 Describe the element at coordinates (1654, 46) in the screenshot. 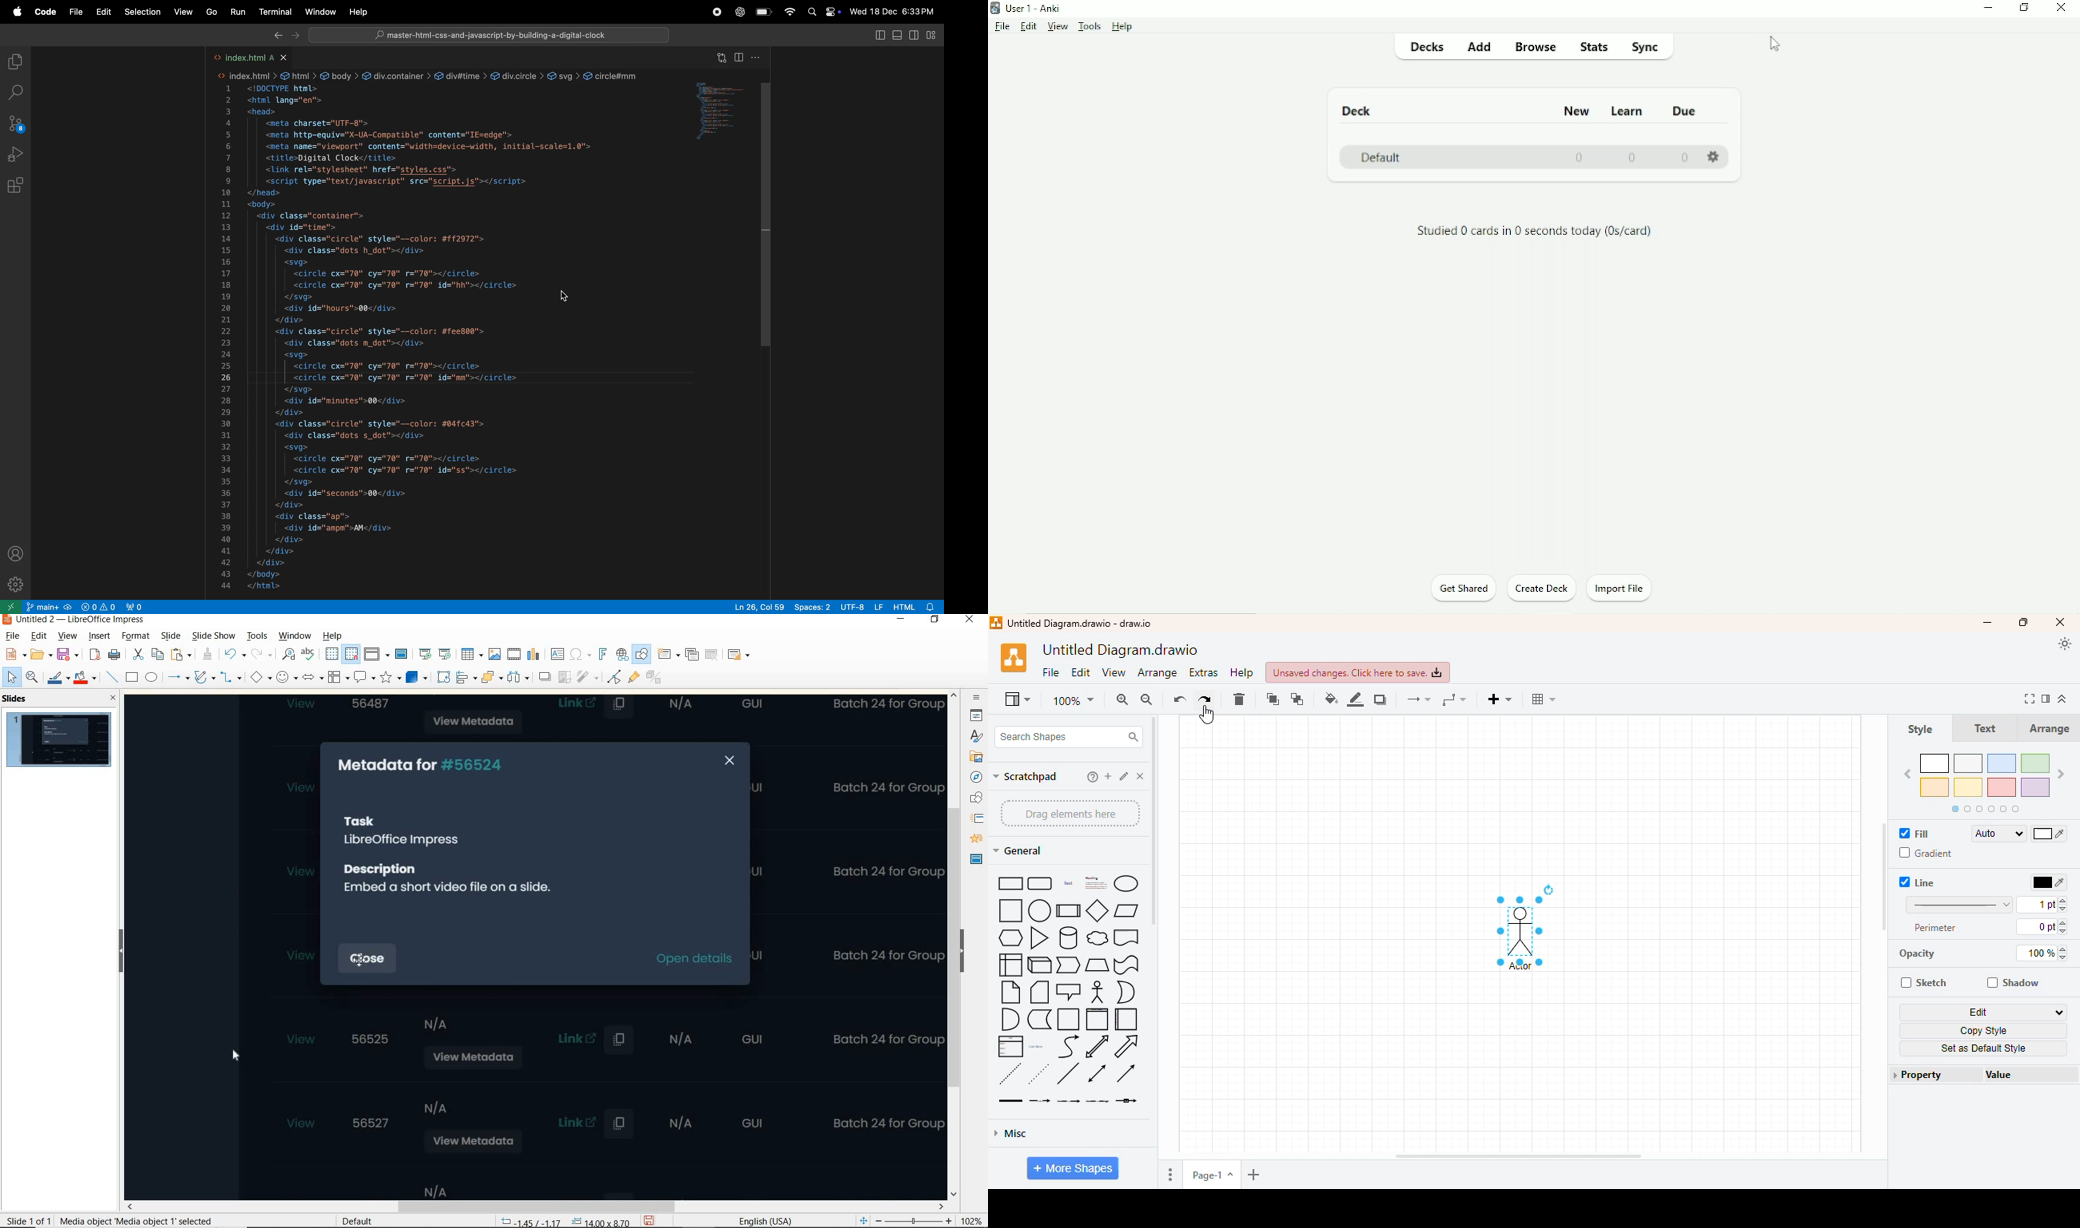

I see `Sync` at that location.